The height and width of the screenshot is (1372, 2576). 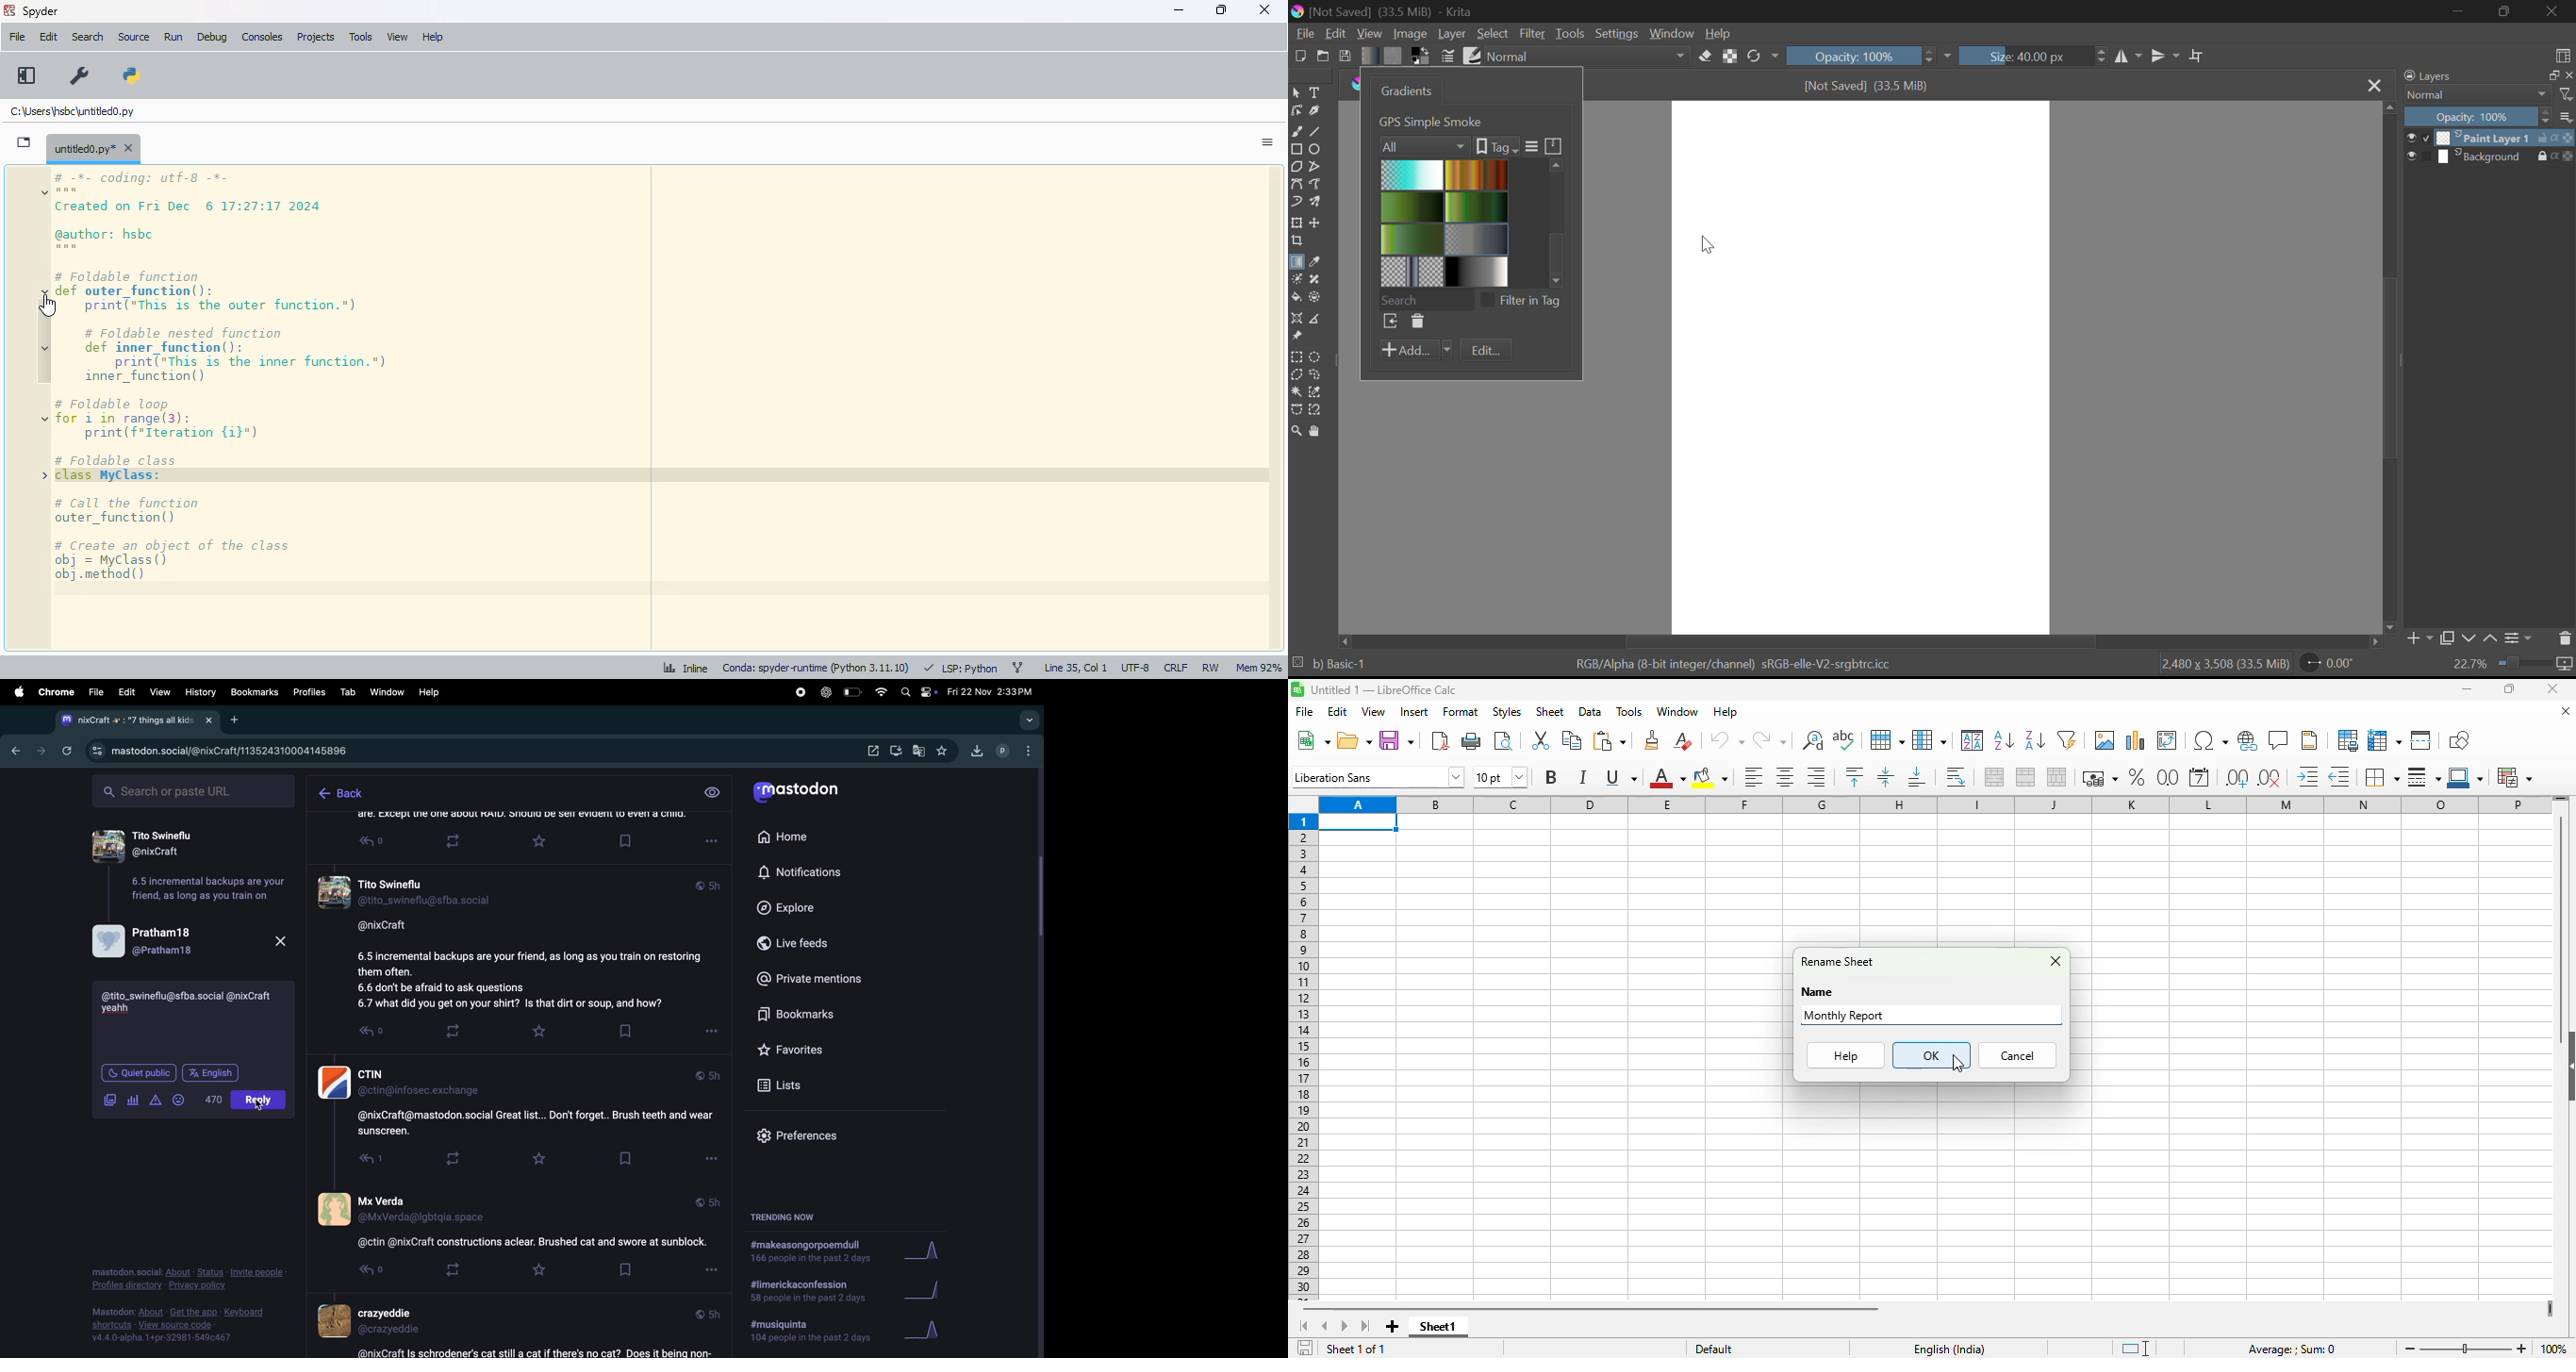 What do you see at coordinates (1504, 740) in the screenshot?
I see `toggle print preview` at bounding box center [1504, 740].